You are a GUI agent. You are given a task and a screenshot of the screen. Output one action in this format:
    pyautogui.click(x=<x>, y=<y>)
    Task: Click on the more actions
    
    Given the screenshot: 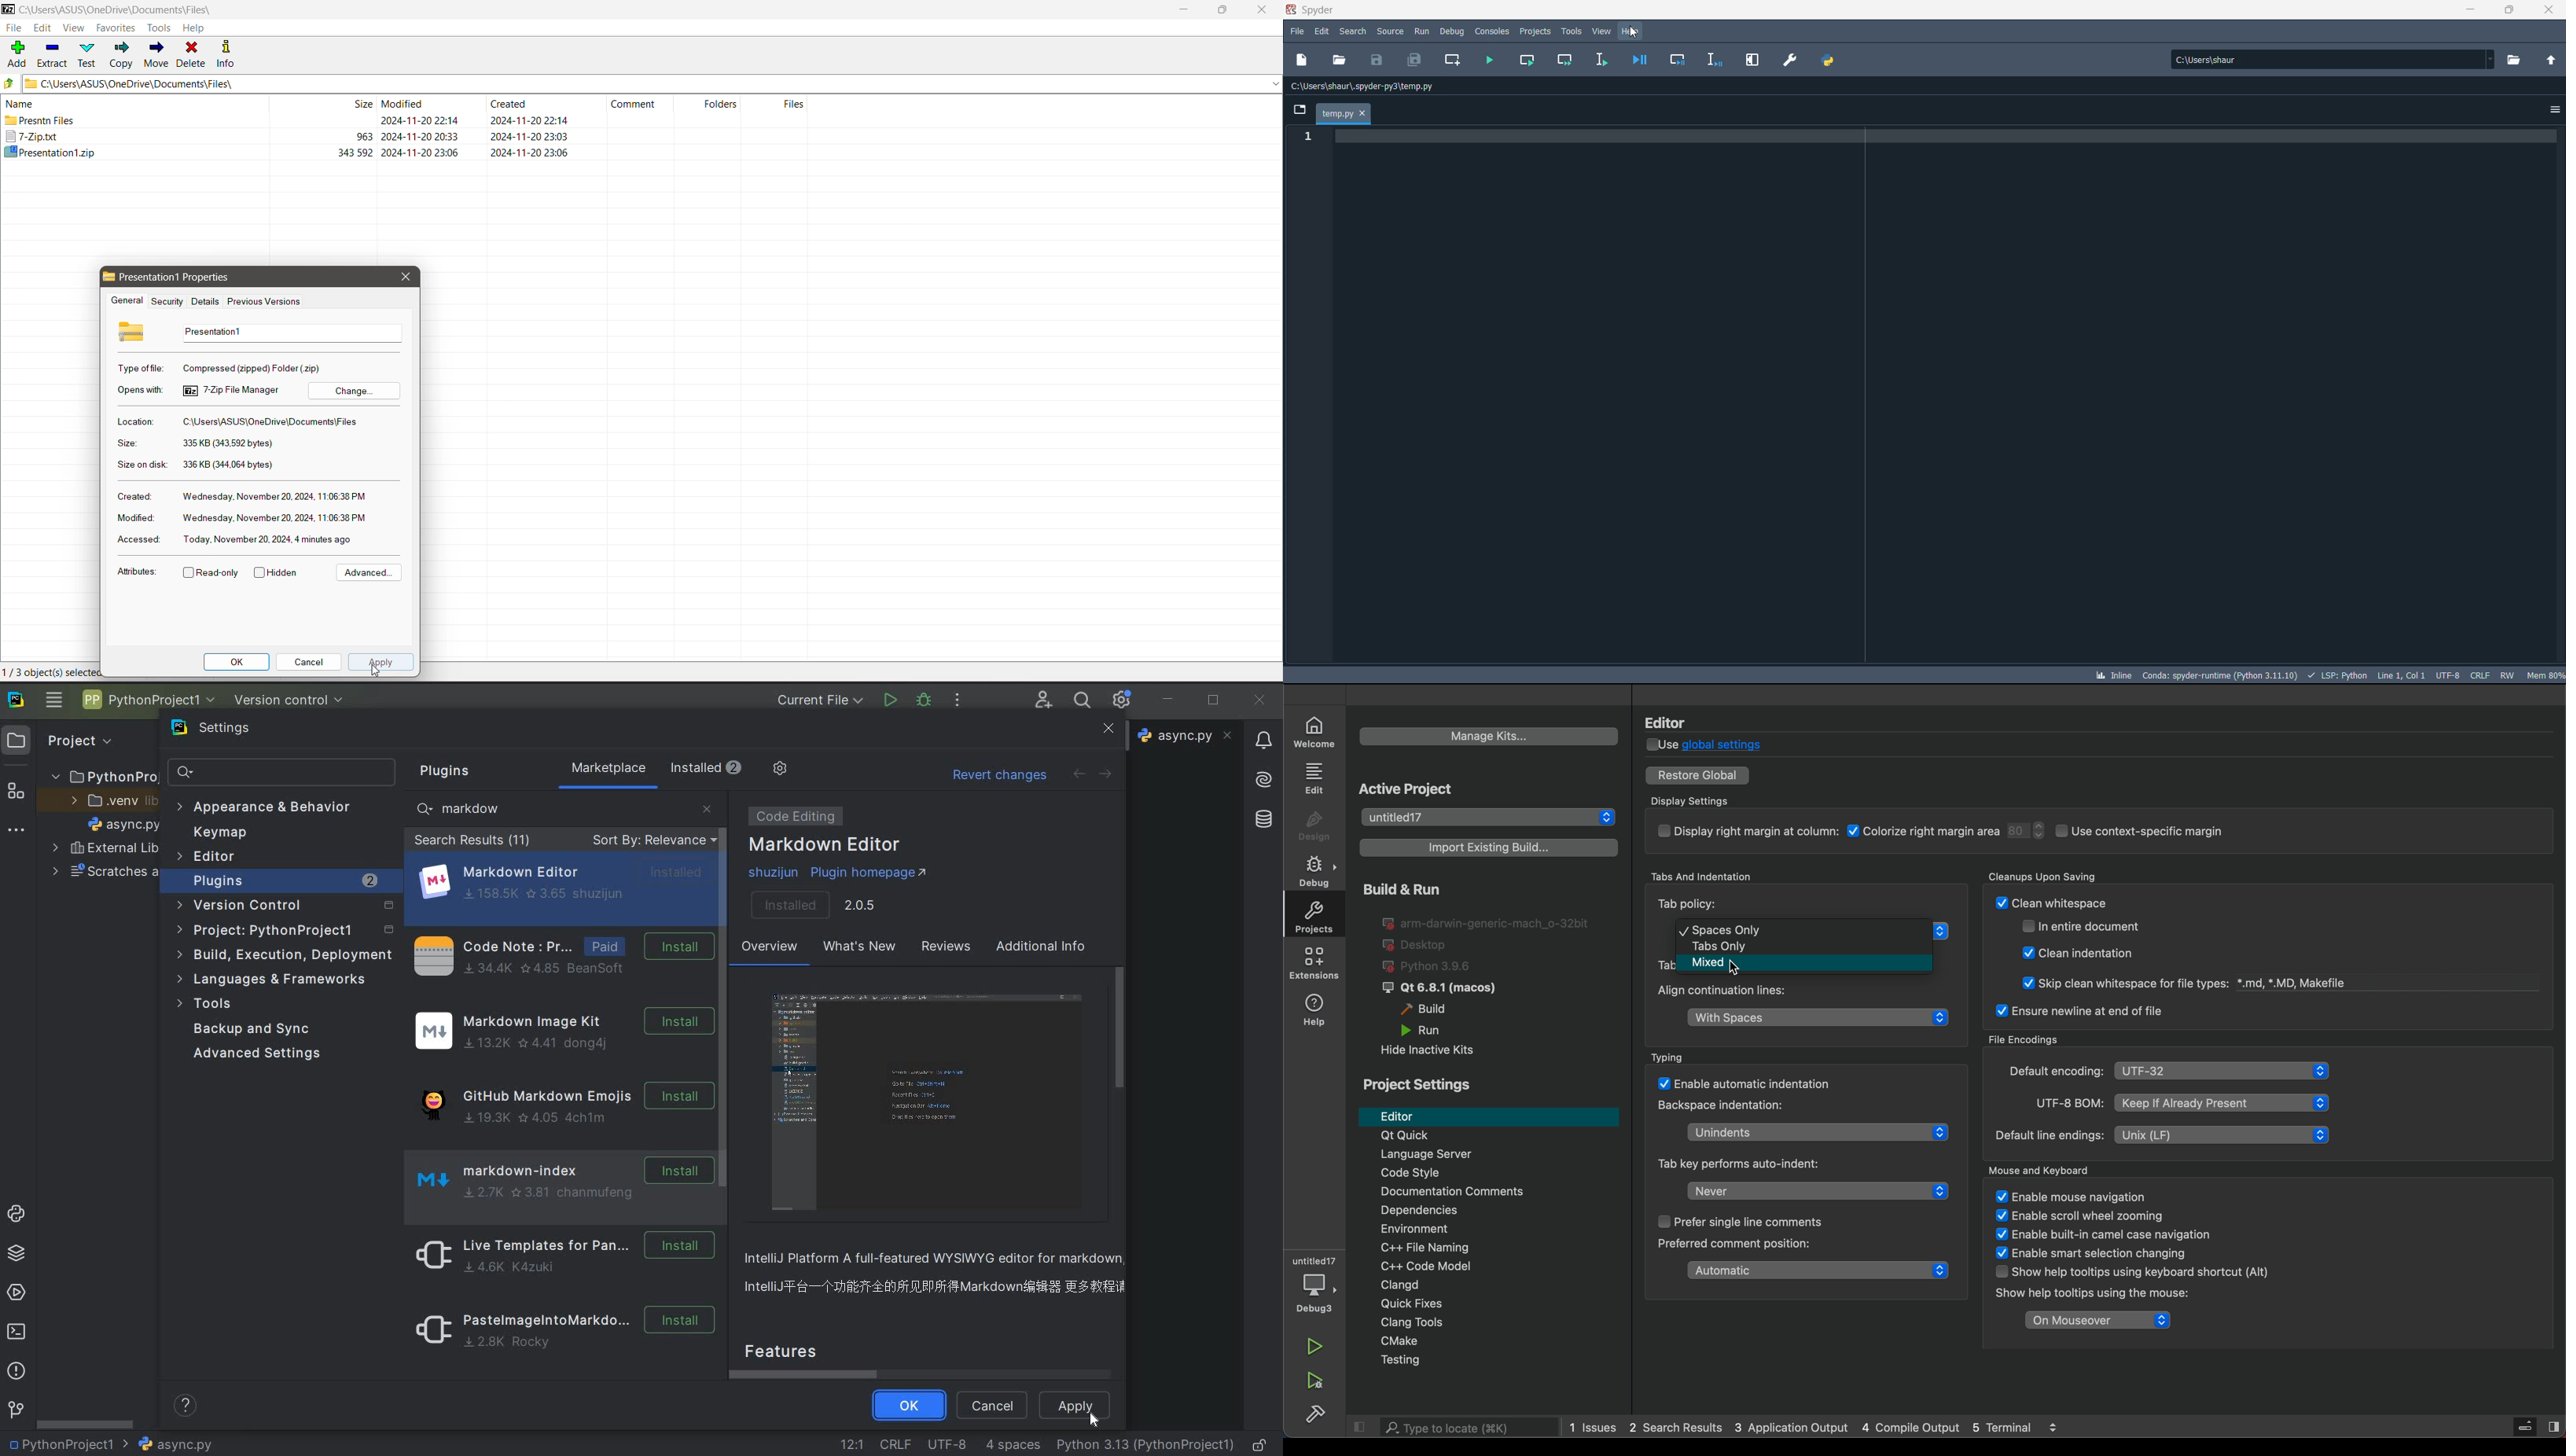 What is the action you would take?
    pyautogui.click(x=956, y=701)
    